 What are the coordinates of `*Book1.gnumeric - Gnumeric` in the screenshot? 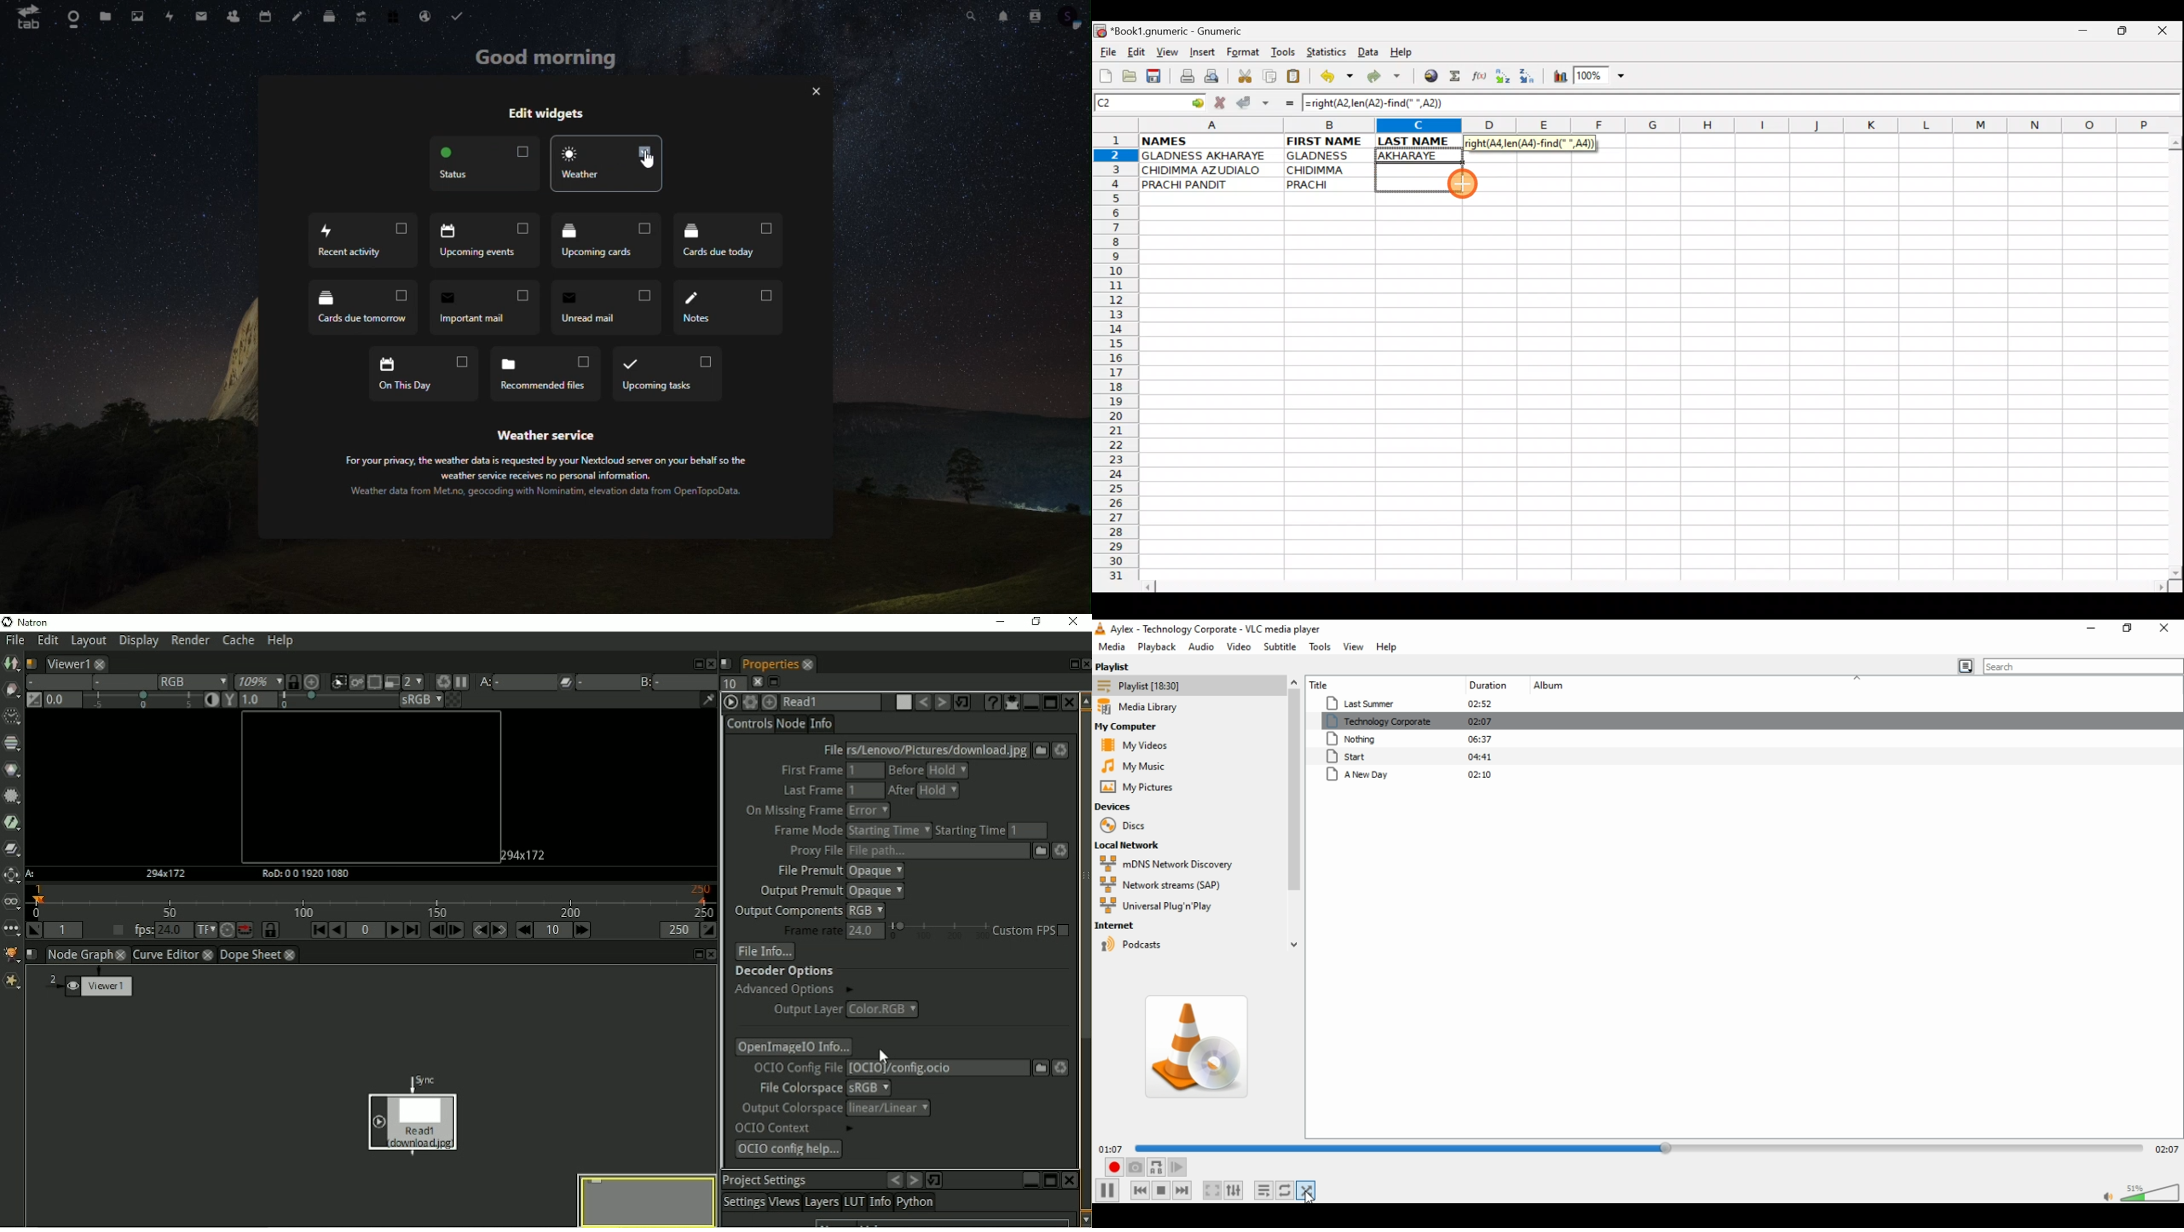 It's located at (1187, 31).